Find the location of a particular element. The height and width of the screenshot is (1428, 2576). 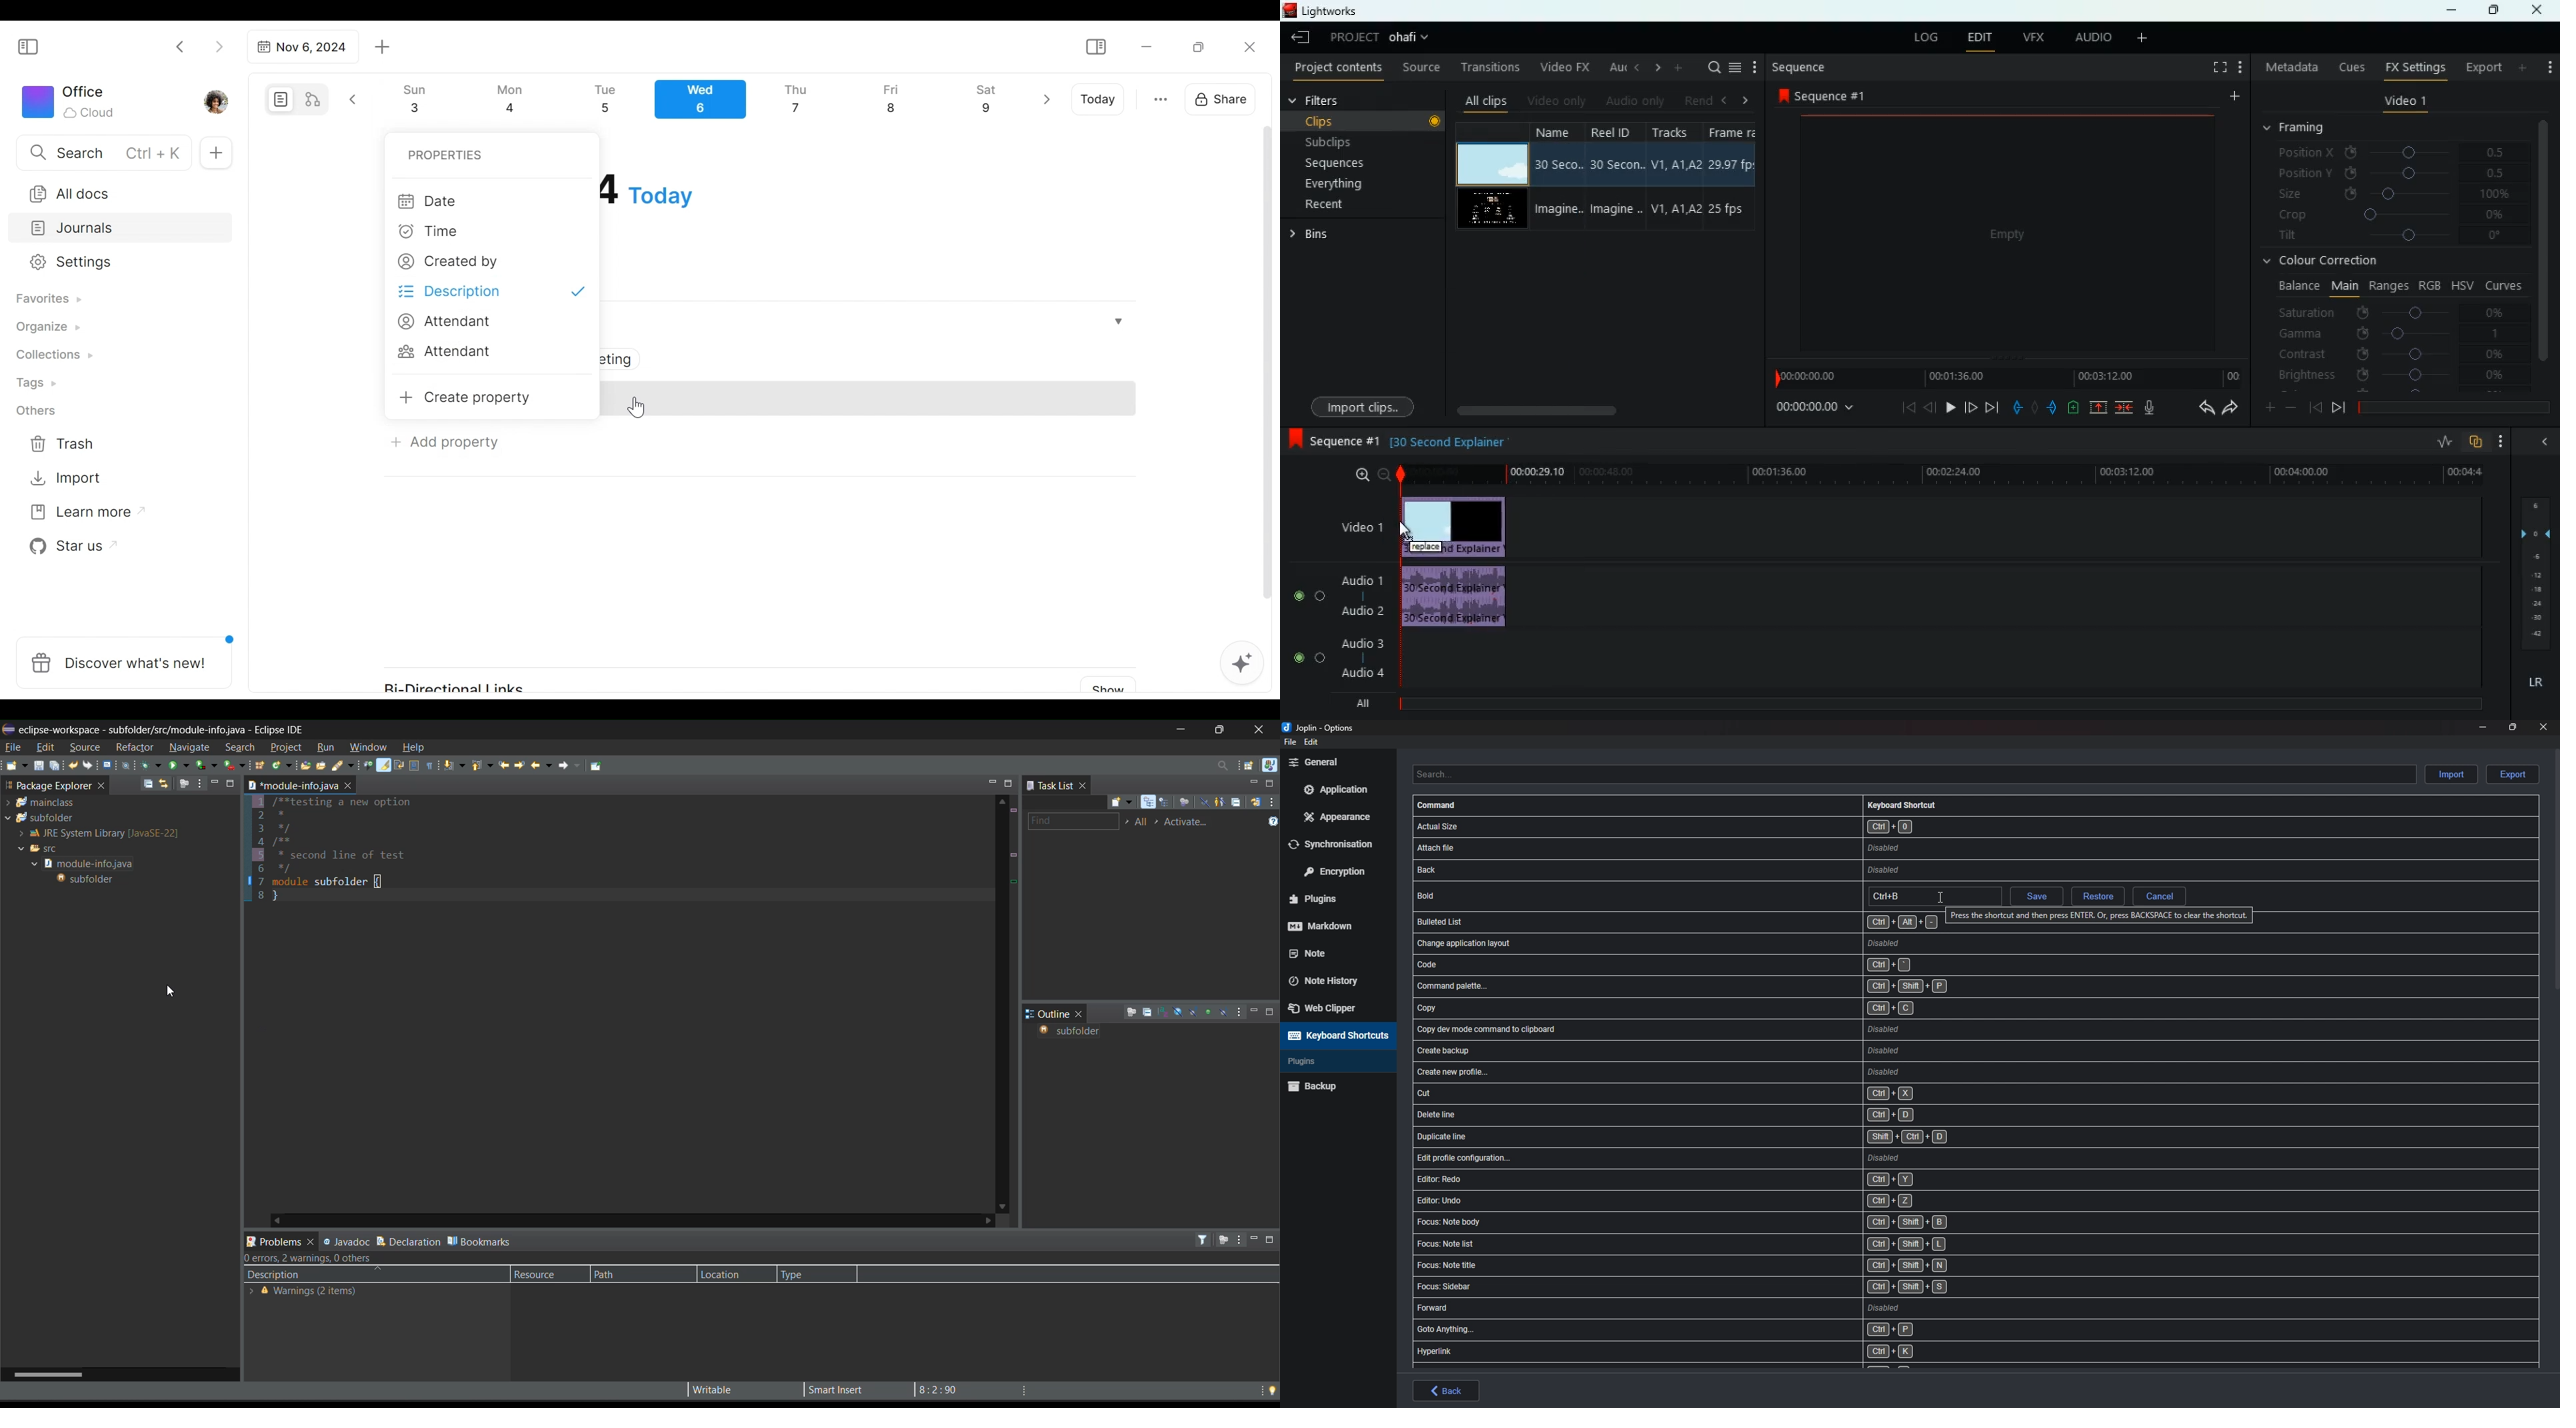

everything is located at coordinates (1353, 187).